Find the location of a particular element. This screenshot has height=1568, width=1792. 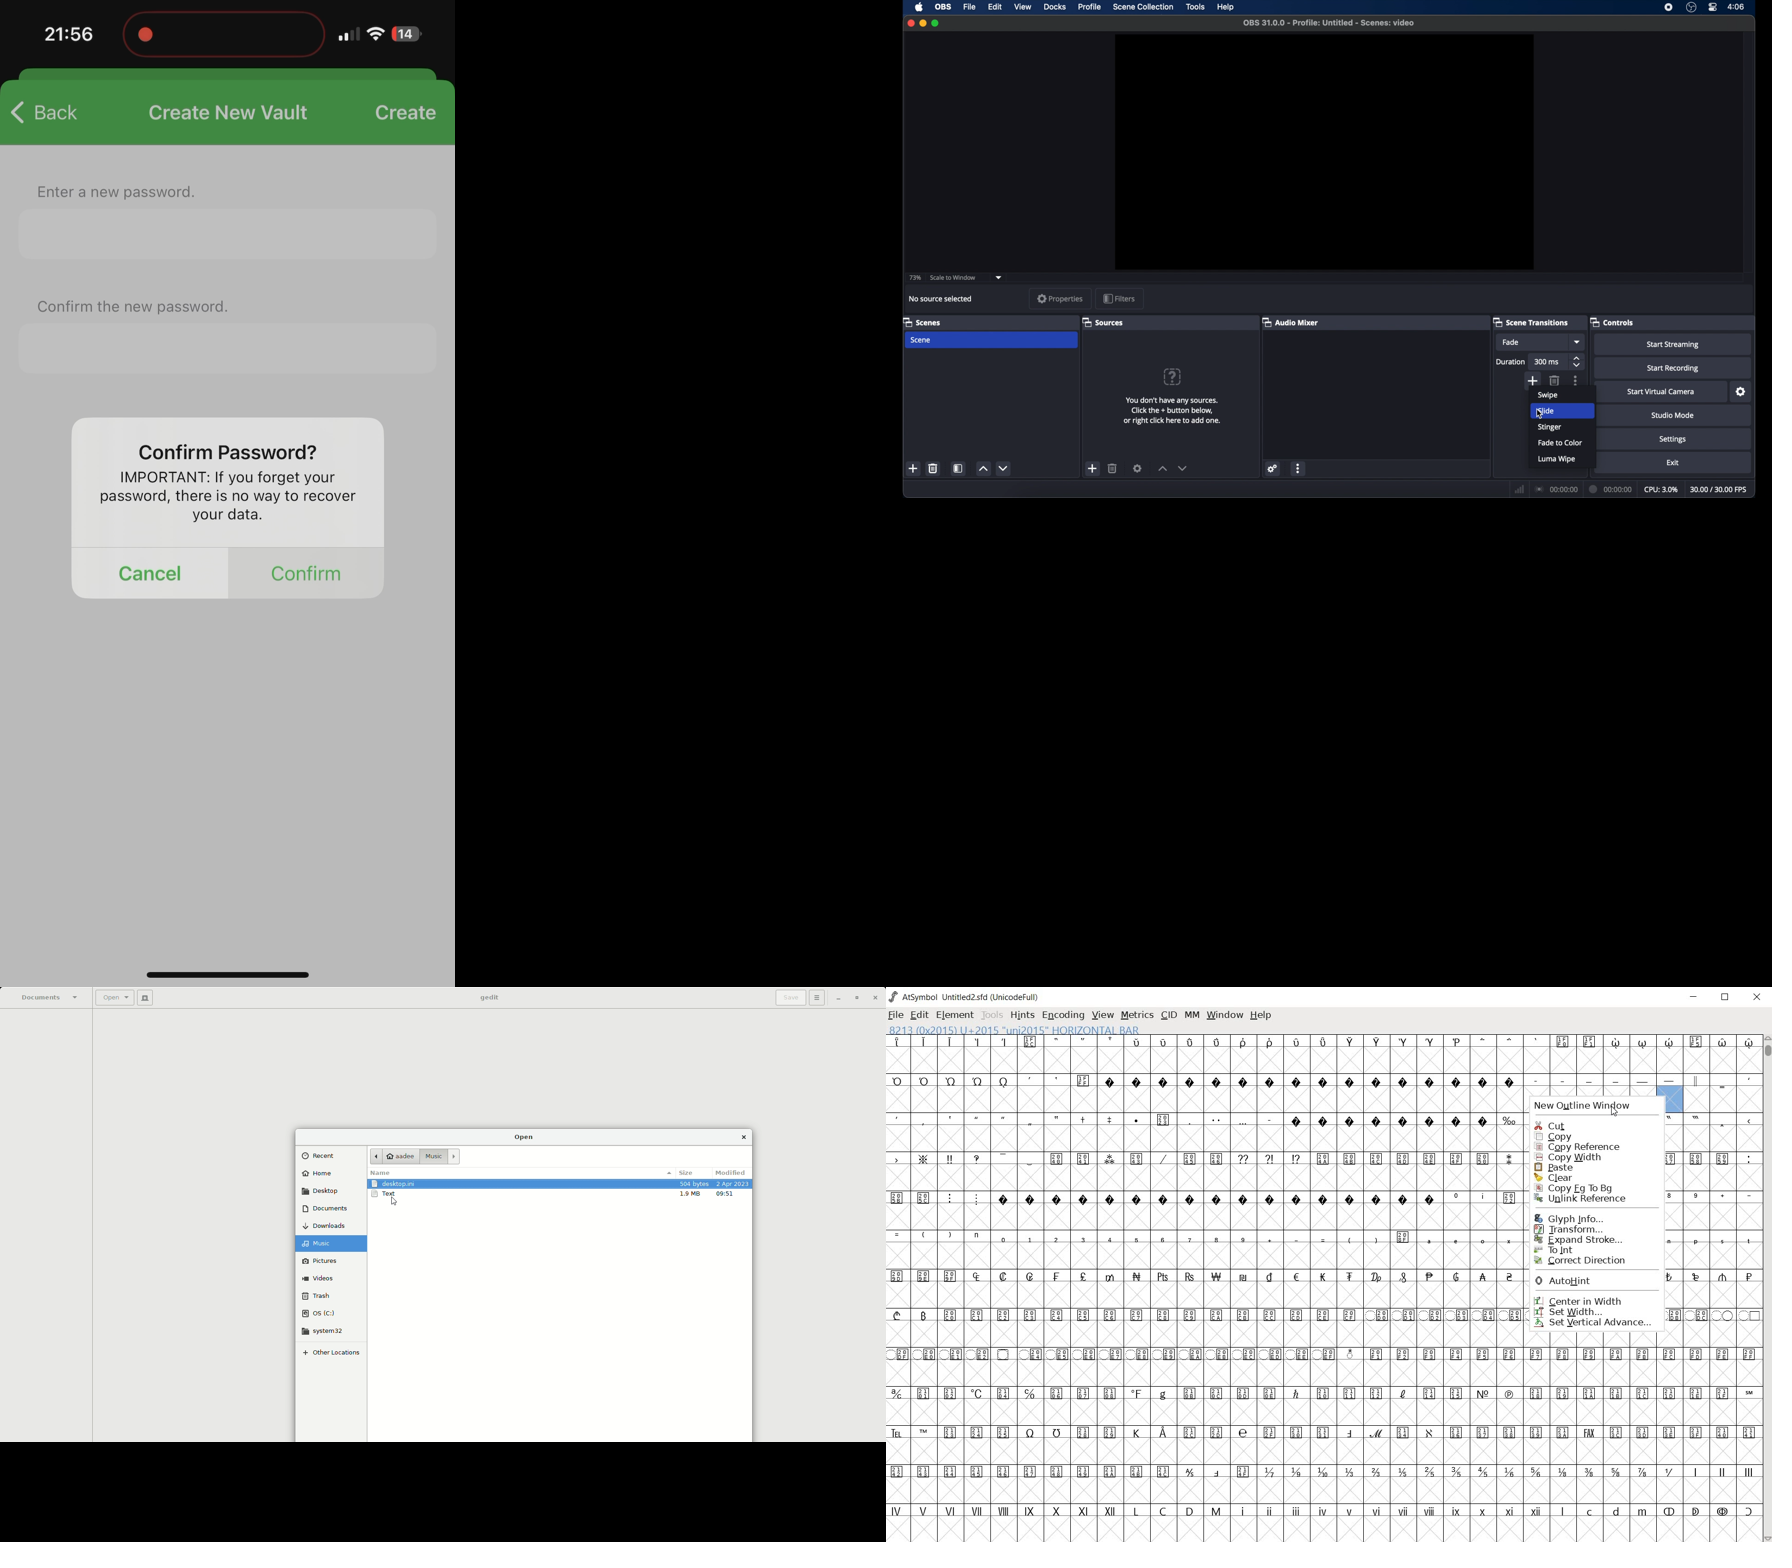

decrement is located at coordinates (1183, 468).